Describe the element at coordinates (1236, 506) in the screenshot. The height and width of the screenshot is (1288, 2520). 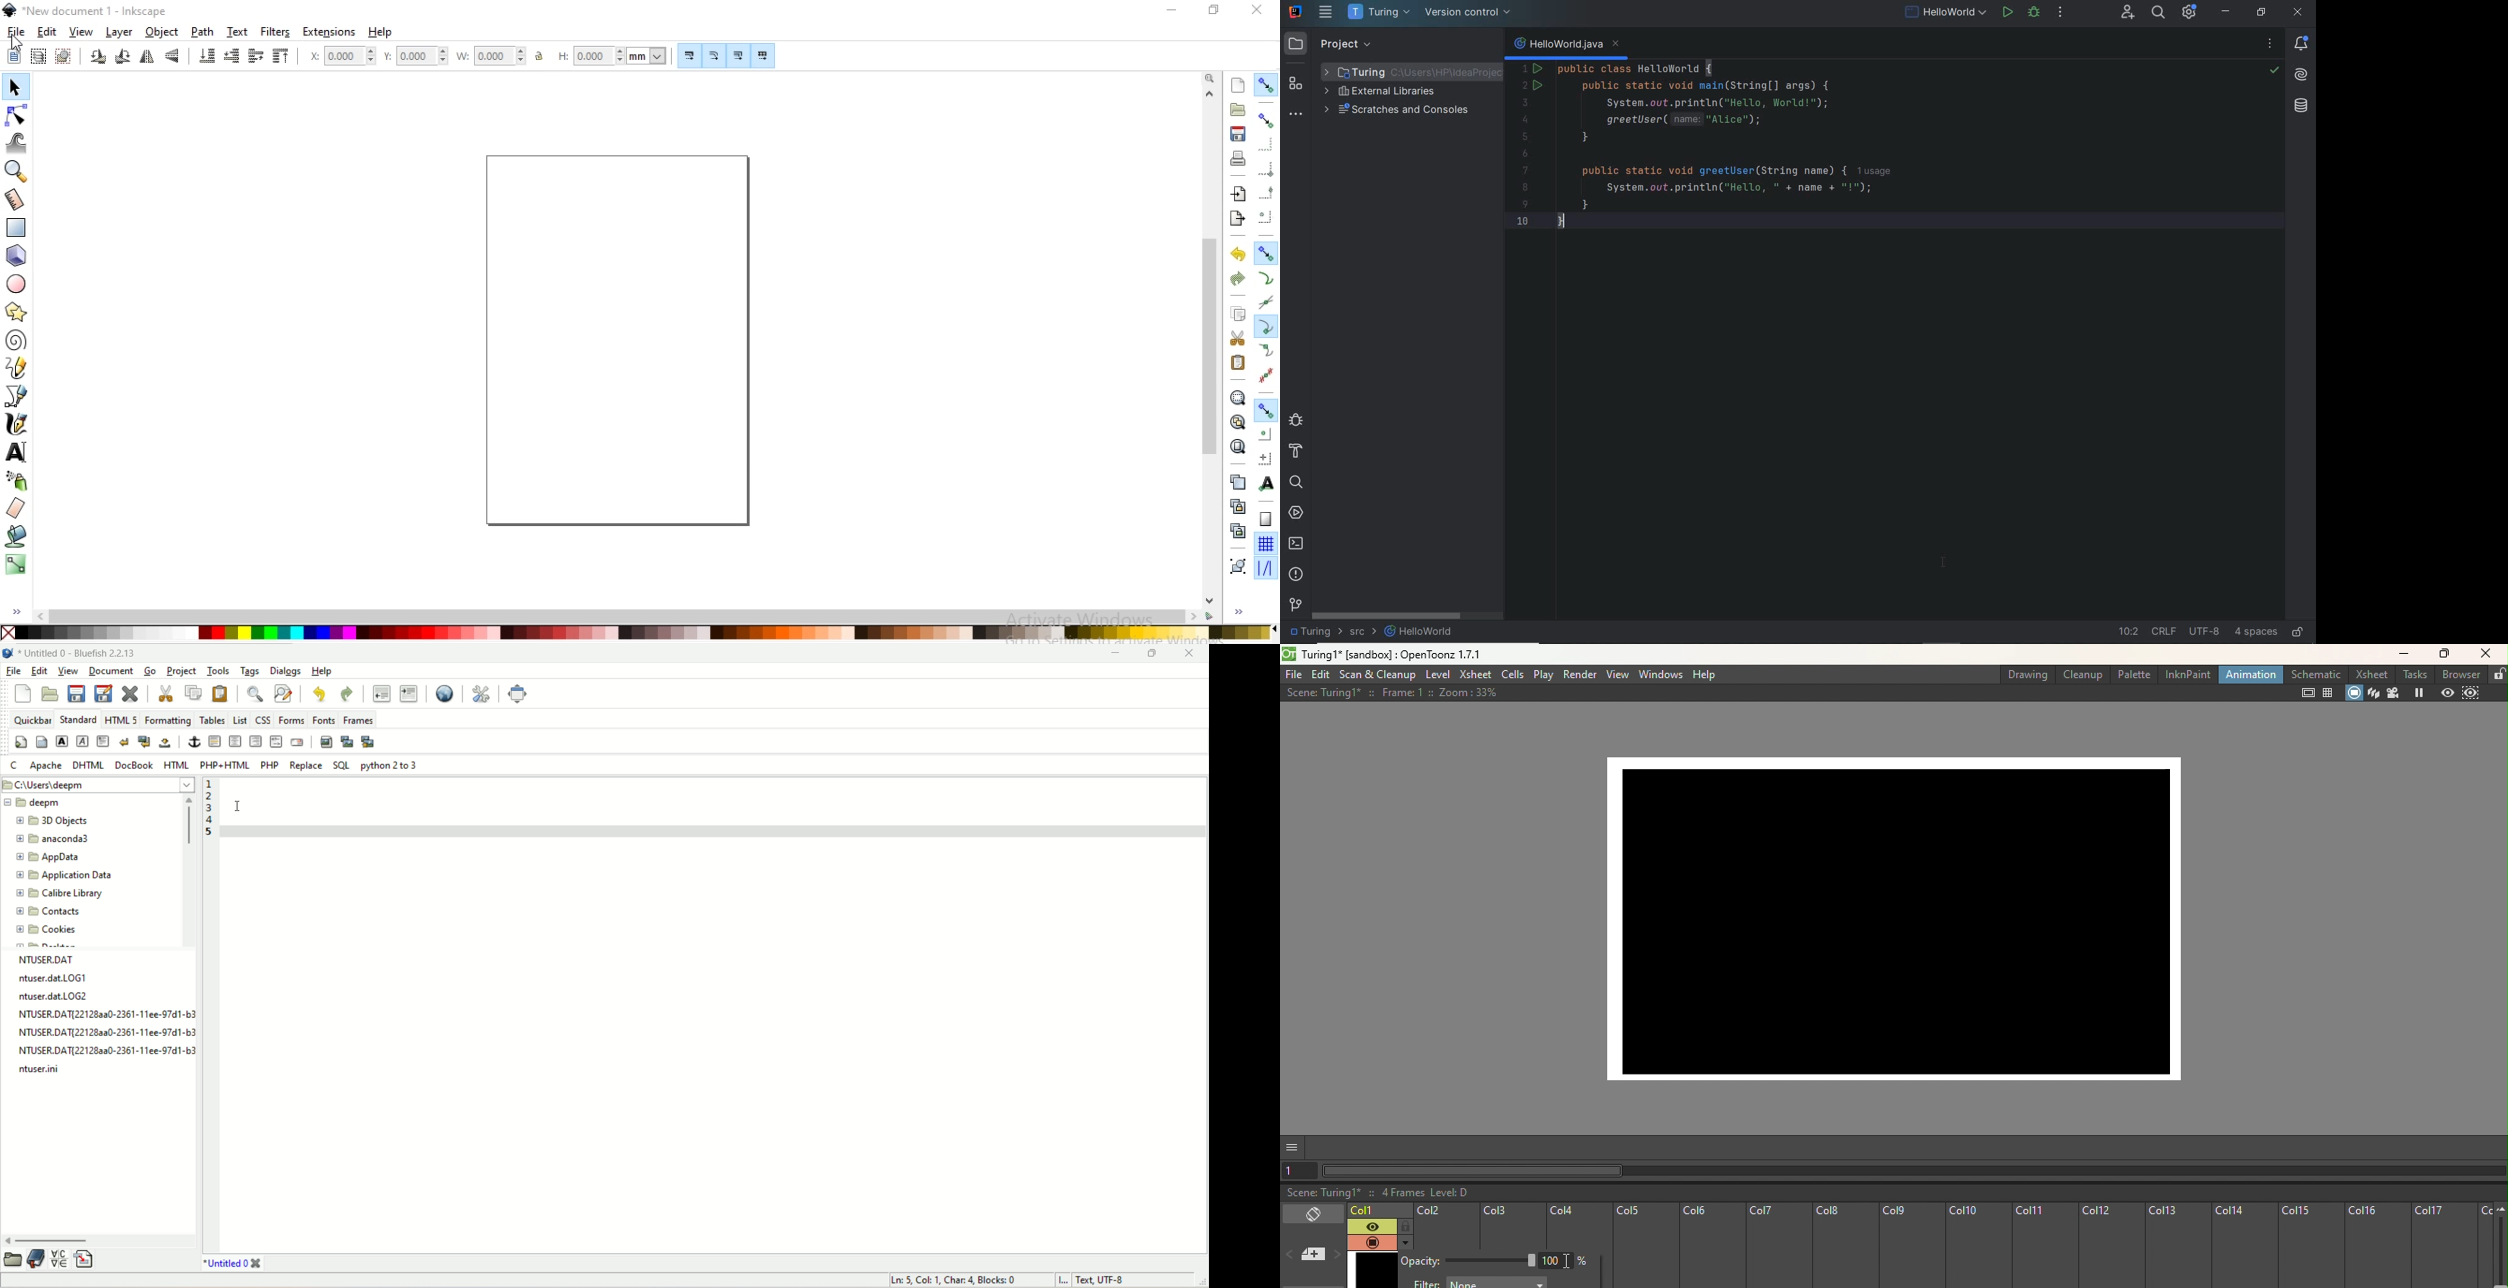
I see `create a clone` at that location.